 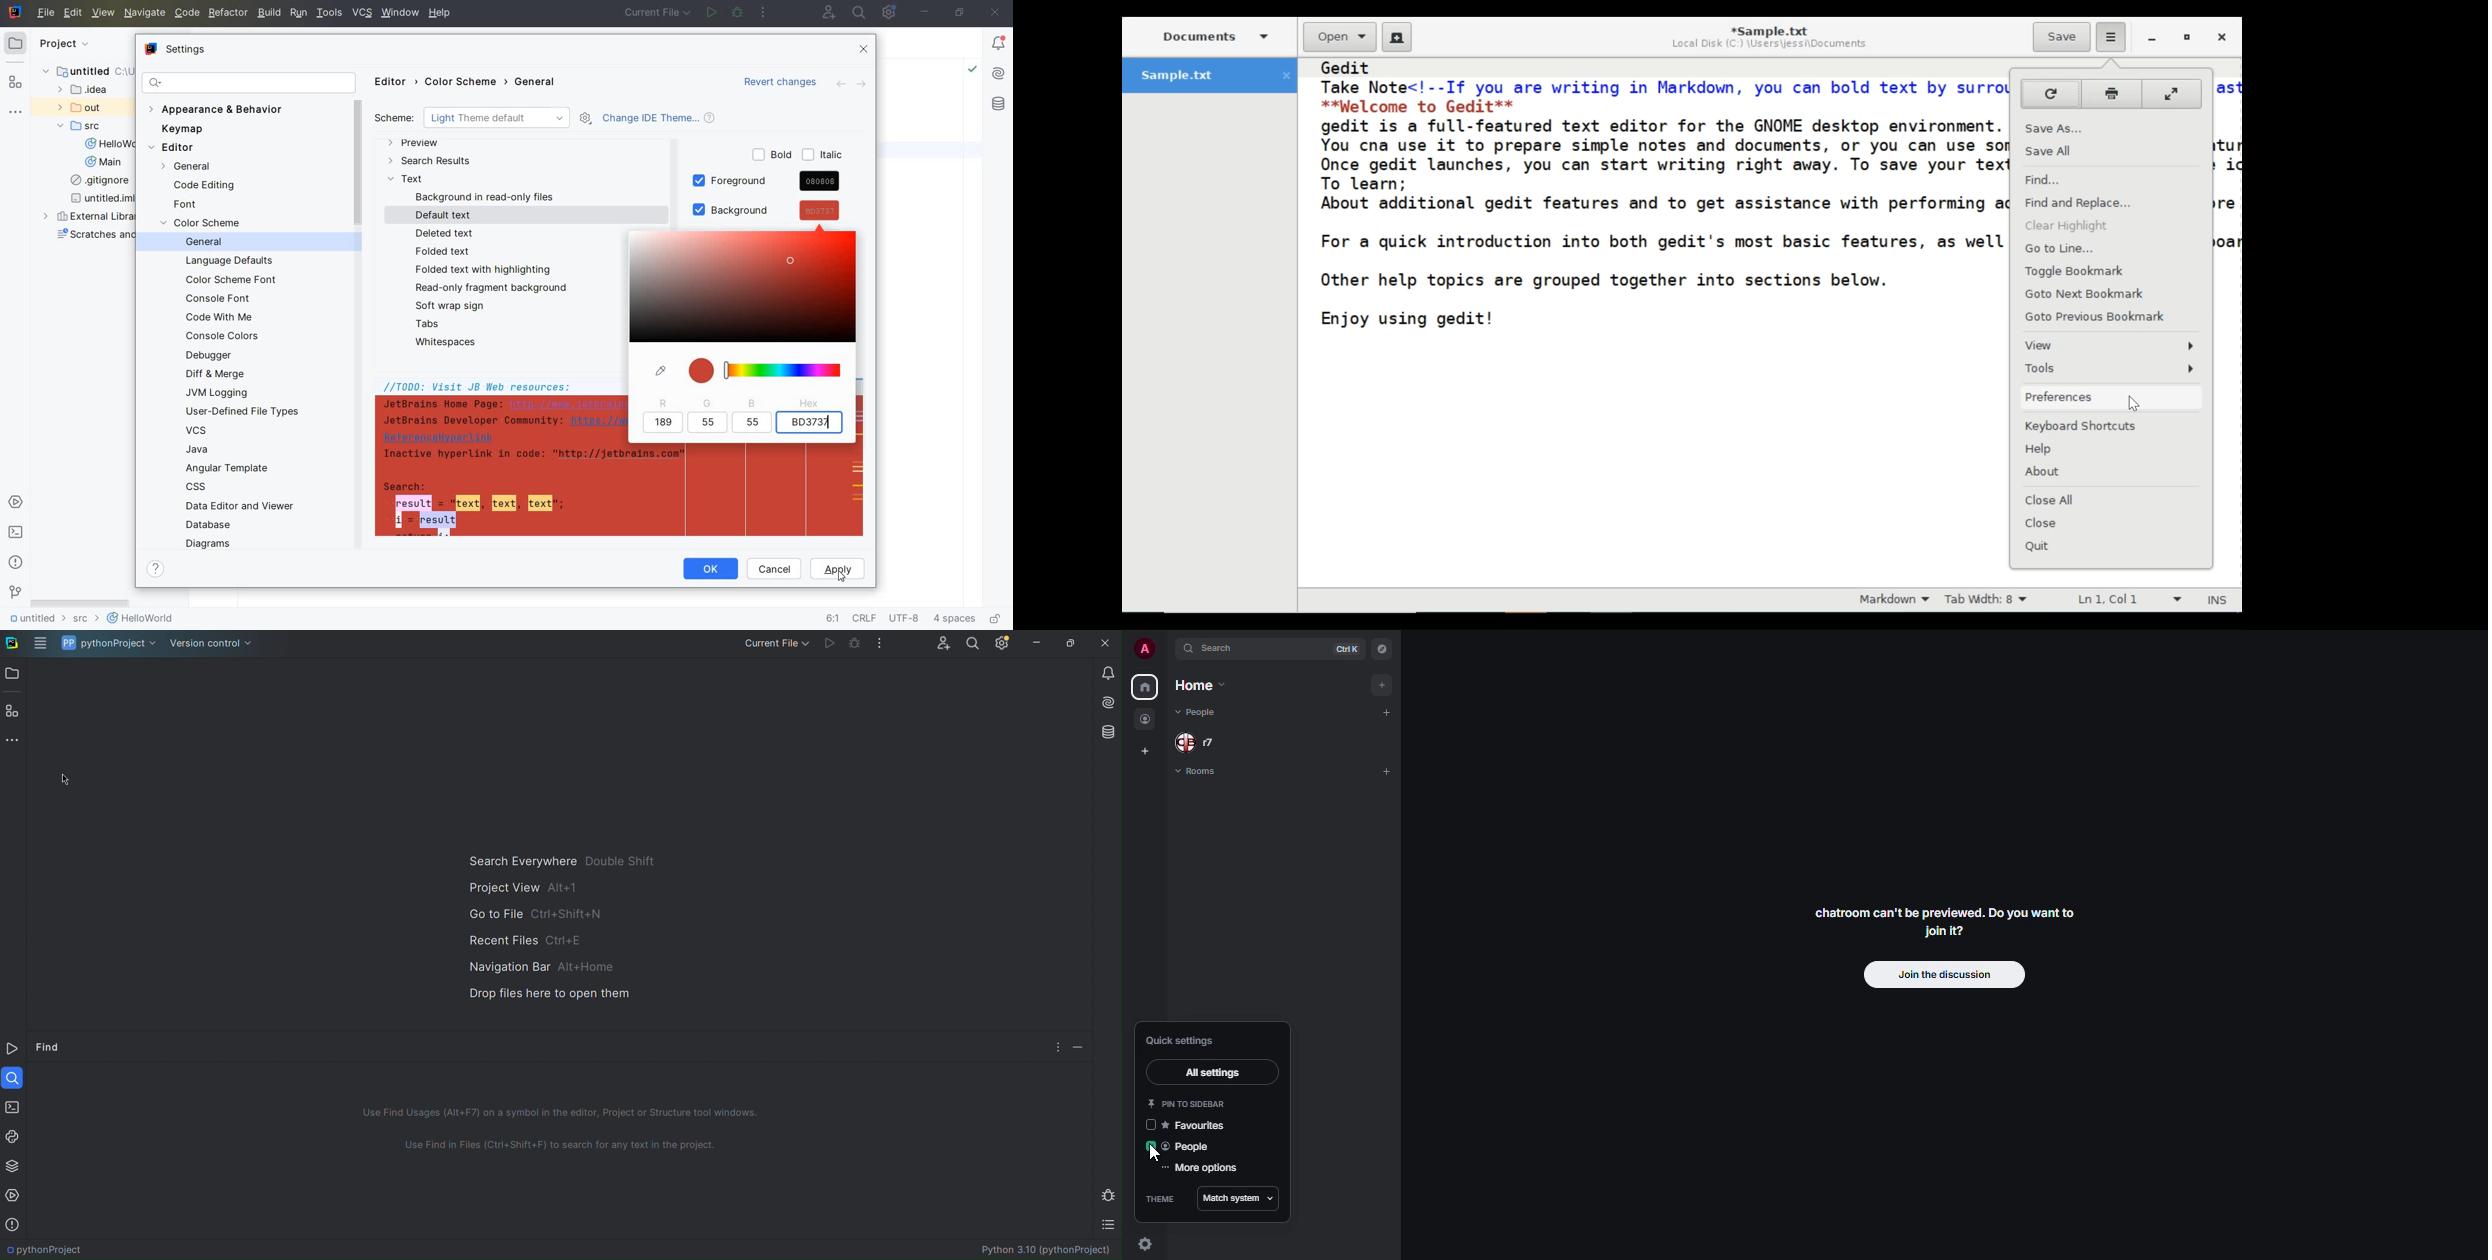 I want to click on Gedit

Take Note<!--If you are writing in Markdown, you can bold text by surrounding it with double as
**Welcome to Gedit**

gedit is a full-featured text editor for the GNOME desktop environment.

You cna use it to prepare simple notes and documents, or you can use some of its advanced featu
Once gedit launches, you can start writing right away. To save your text, just click the Save i
To learn;

About additional gedit features and to get assistance with performing additional tasks, explore
For a quick introduction into both gedit's most basic features, as well as some advanced keyboa
Other help topics are grouped together into sections below.

Enjoy using gedit!, so click(x=1655, y=208).